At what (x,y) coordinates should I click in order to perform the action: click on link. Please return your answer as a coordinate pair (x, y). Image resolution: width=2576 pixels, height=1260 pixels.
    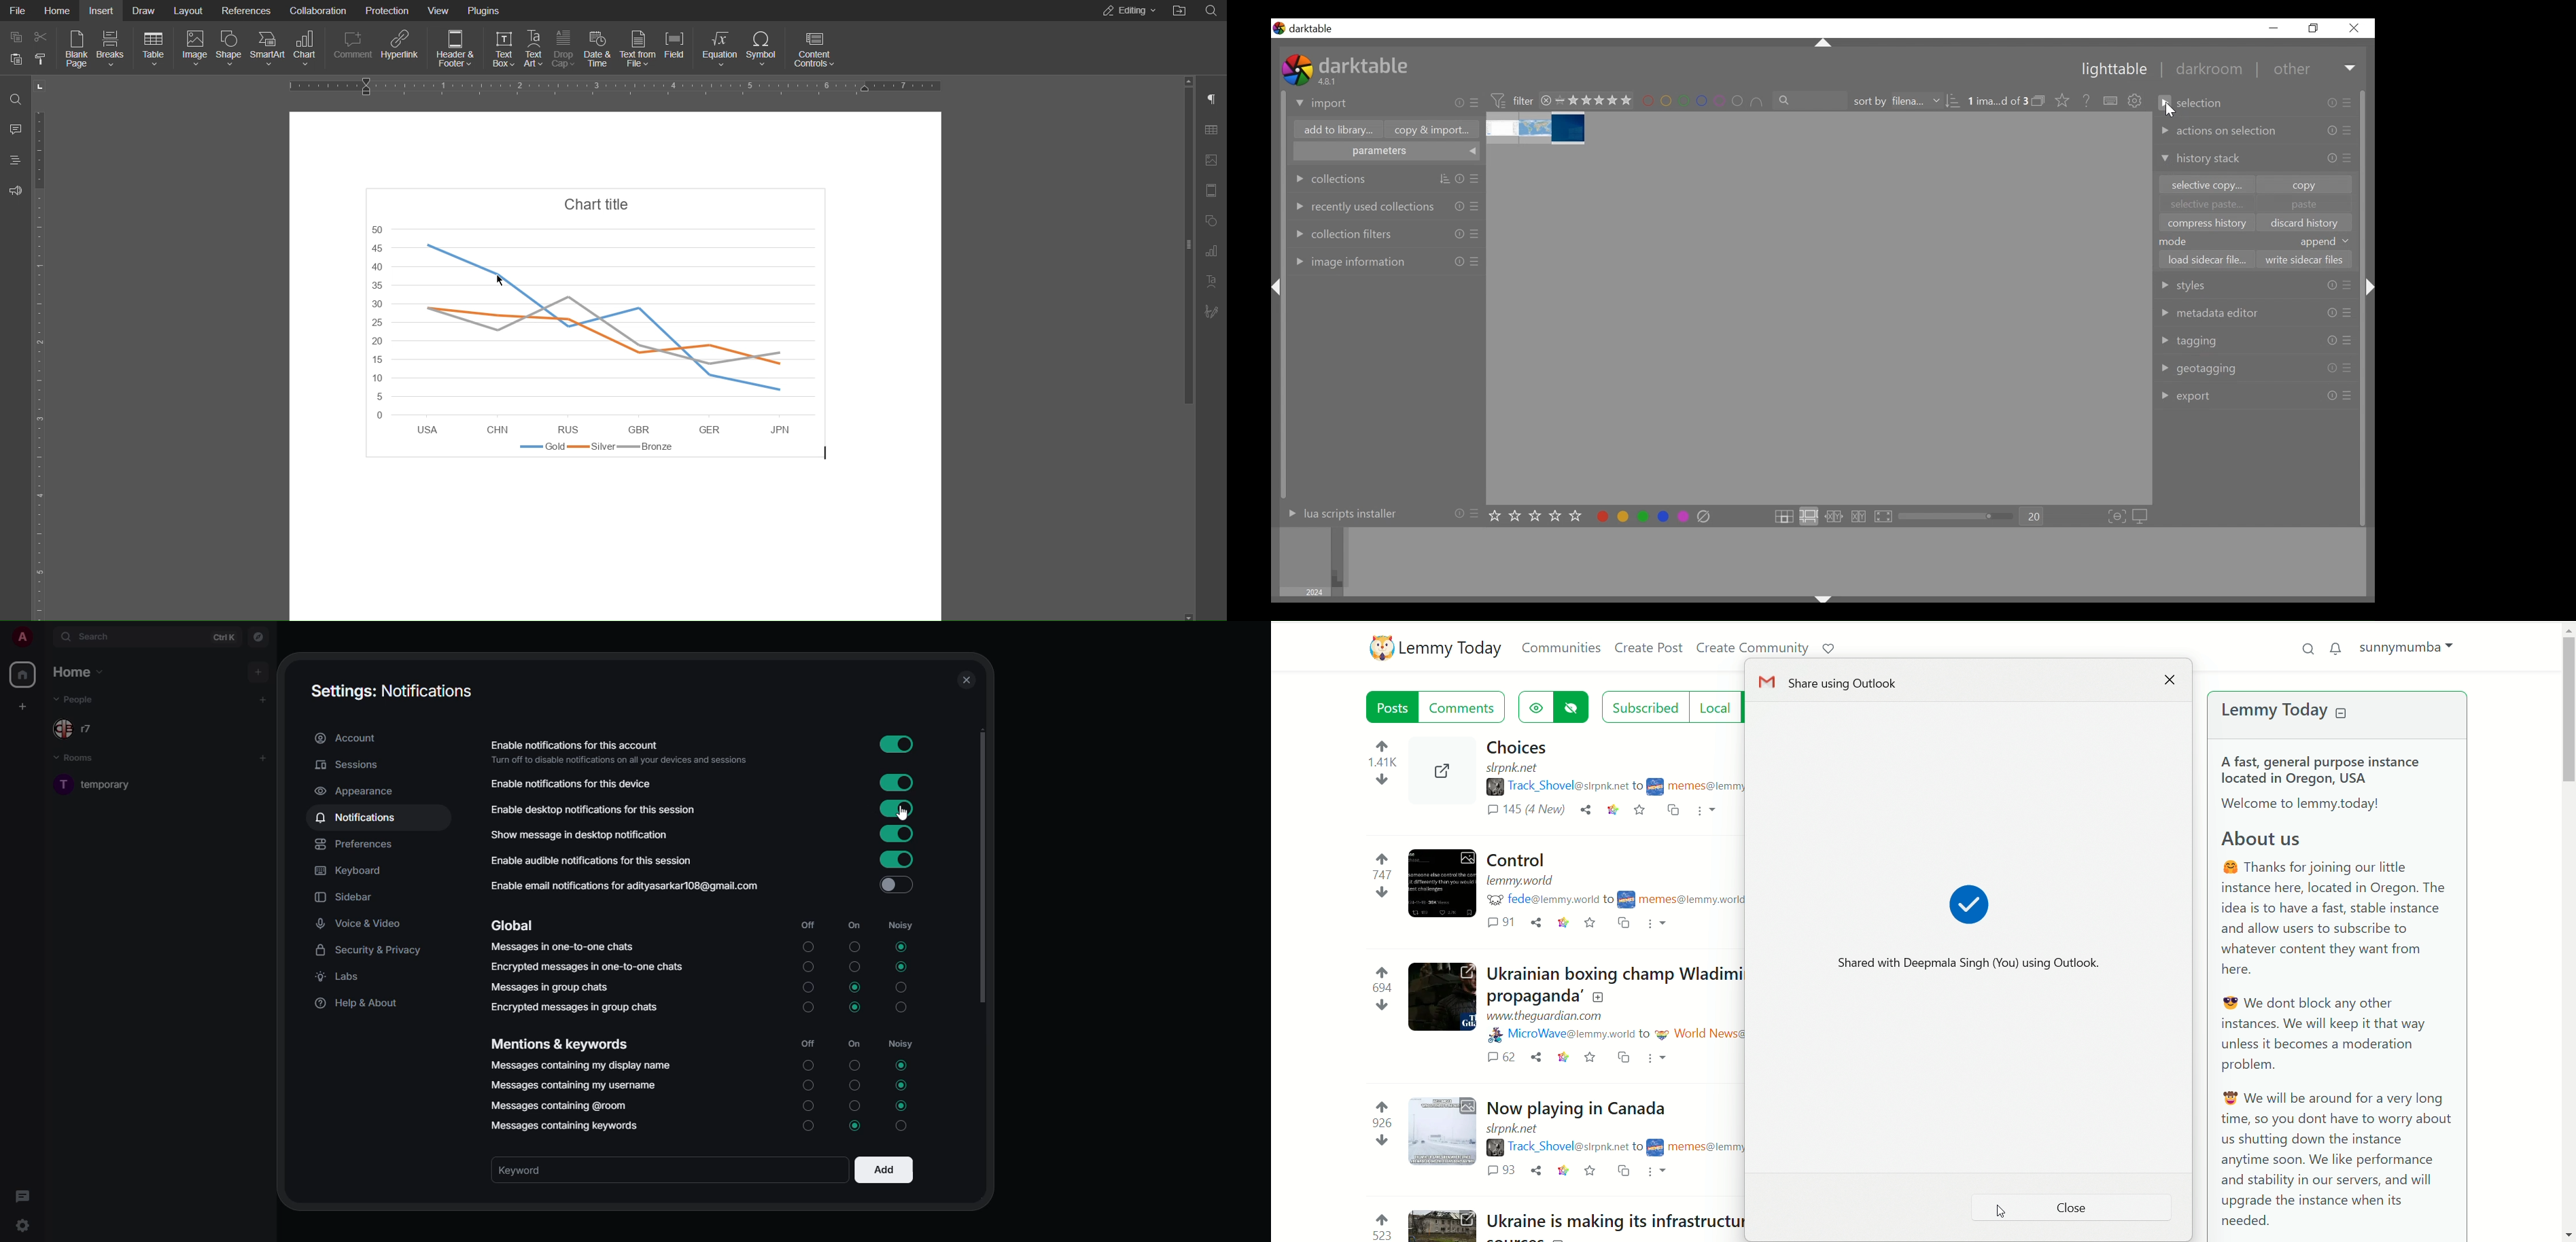
    Looking at the image, I should click on (1561, 923).